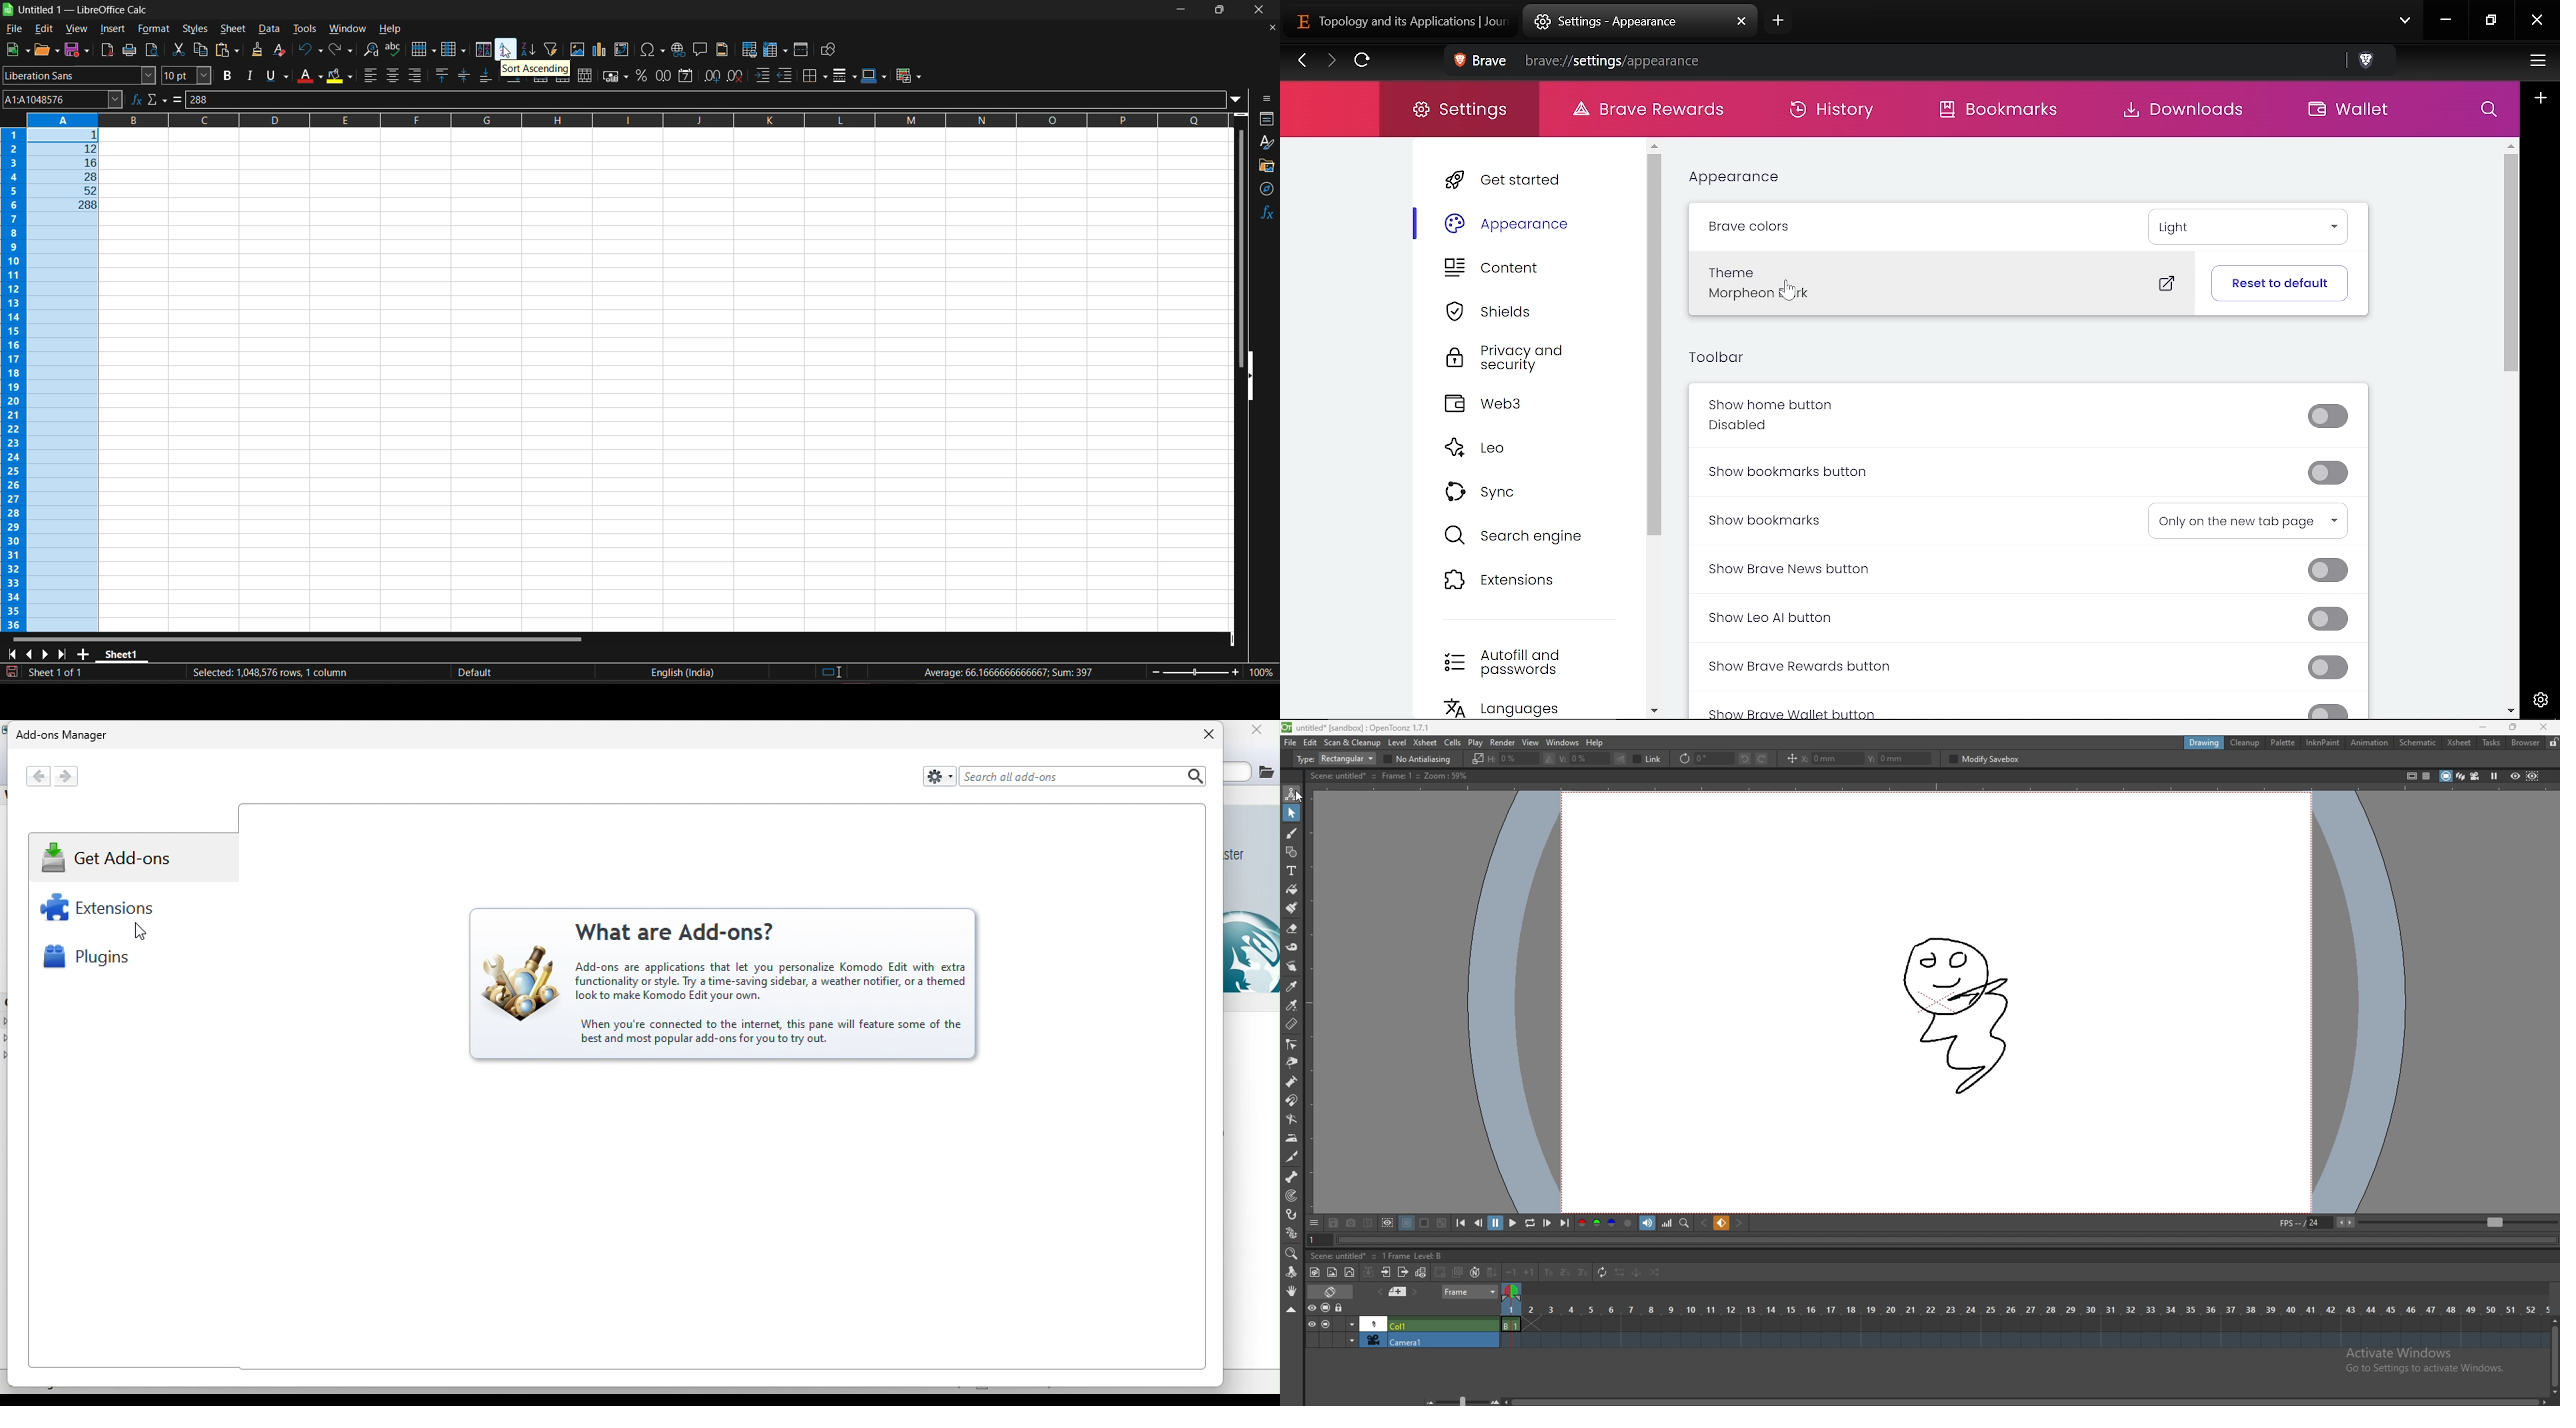 The width and height of the screenshot is (2576, 1428). Describe the element at coordinates (750, 50) in the screenshot. I see `define print area` at that location.